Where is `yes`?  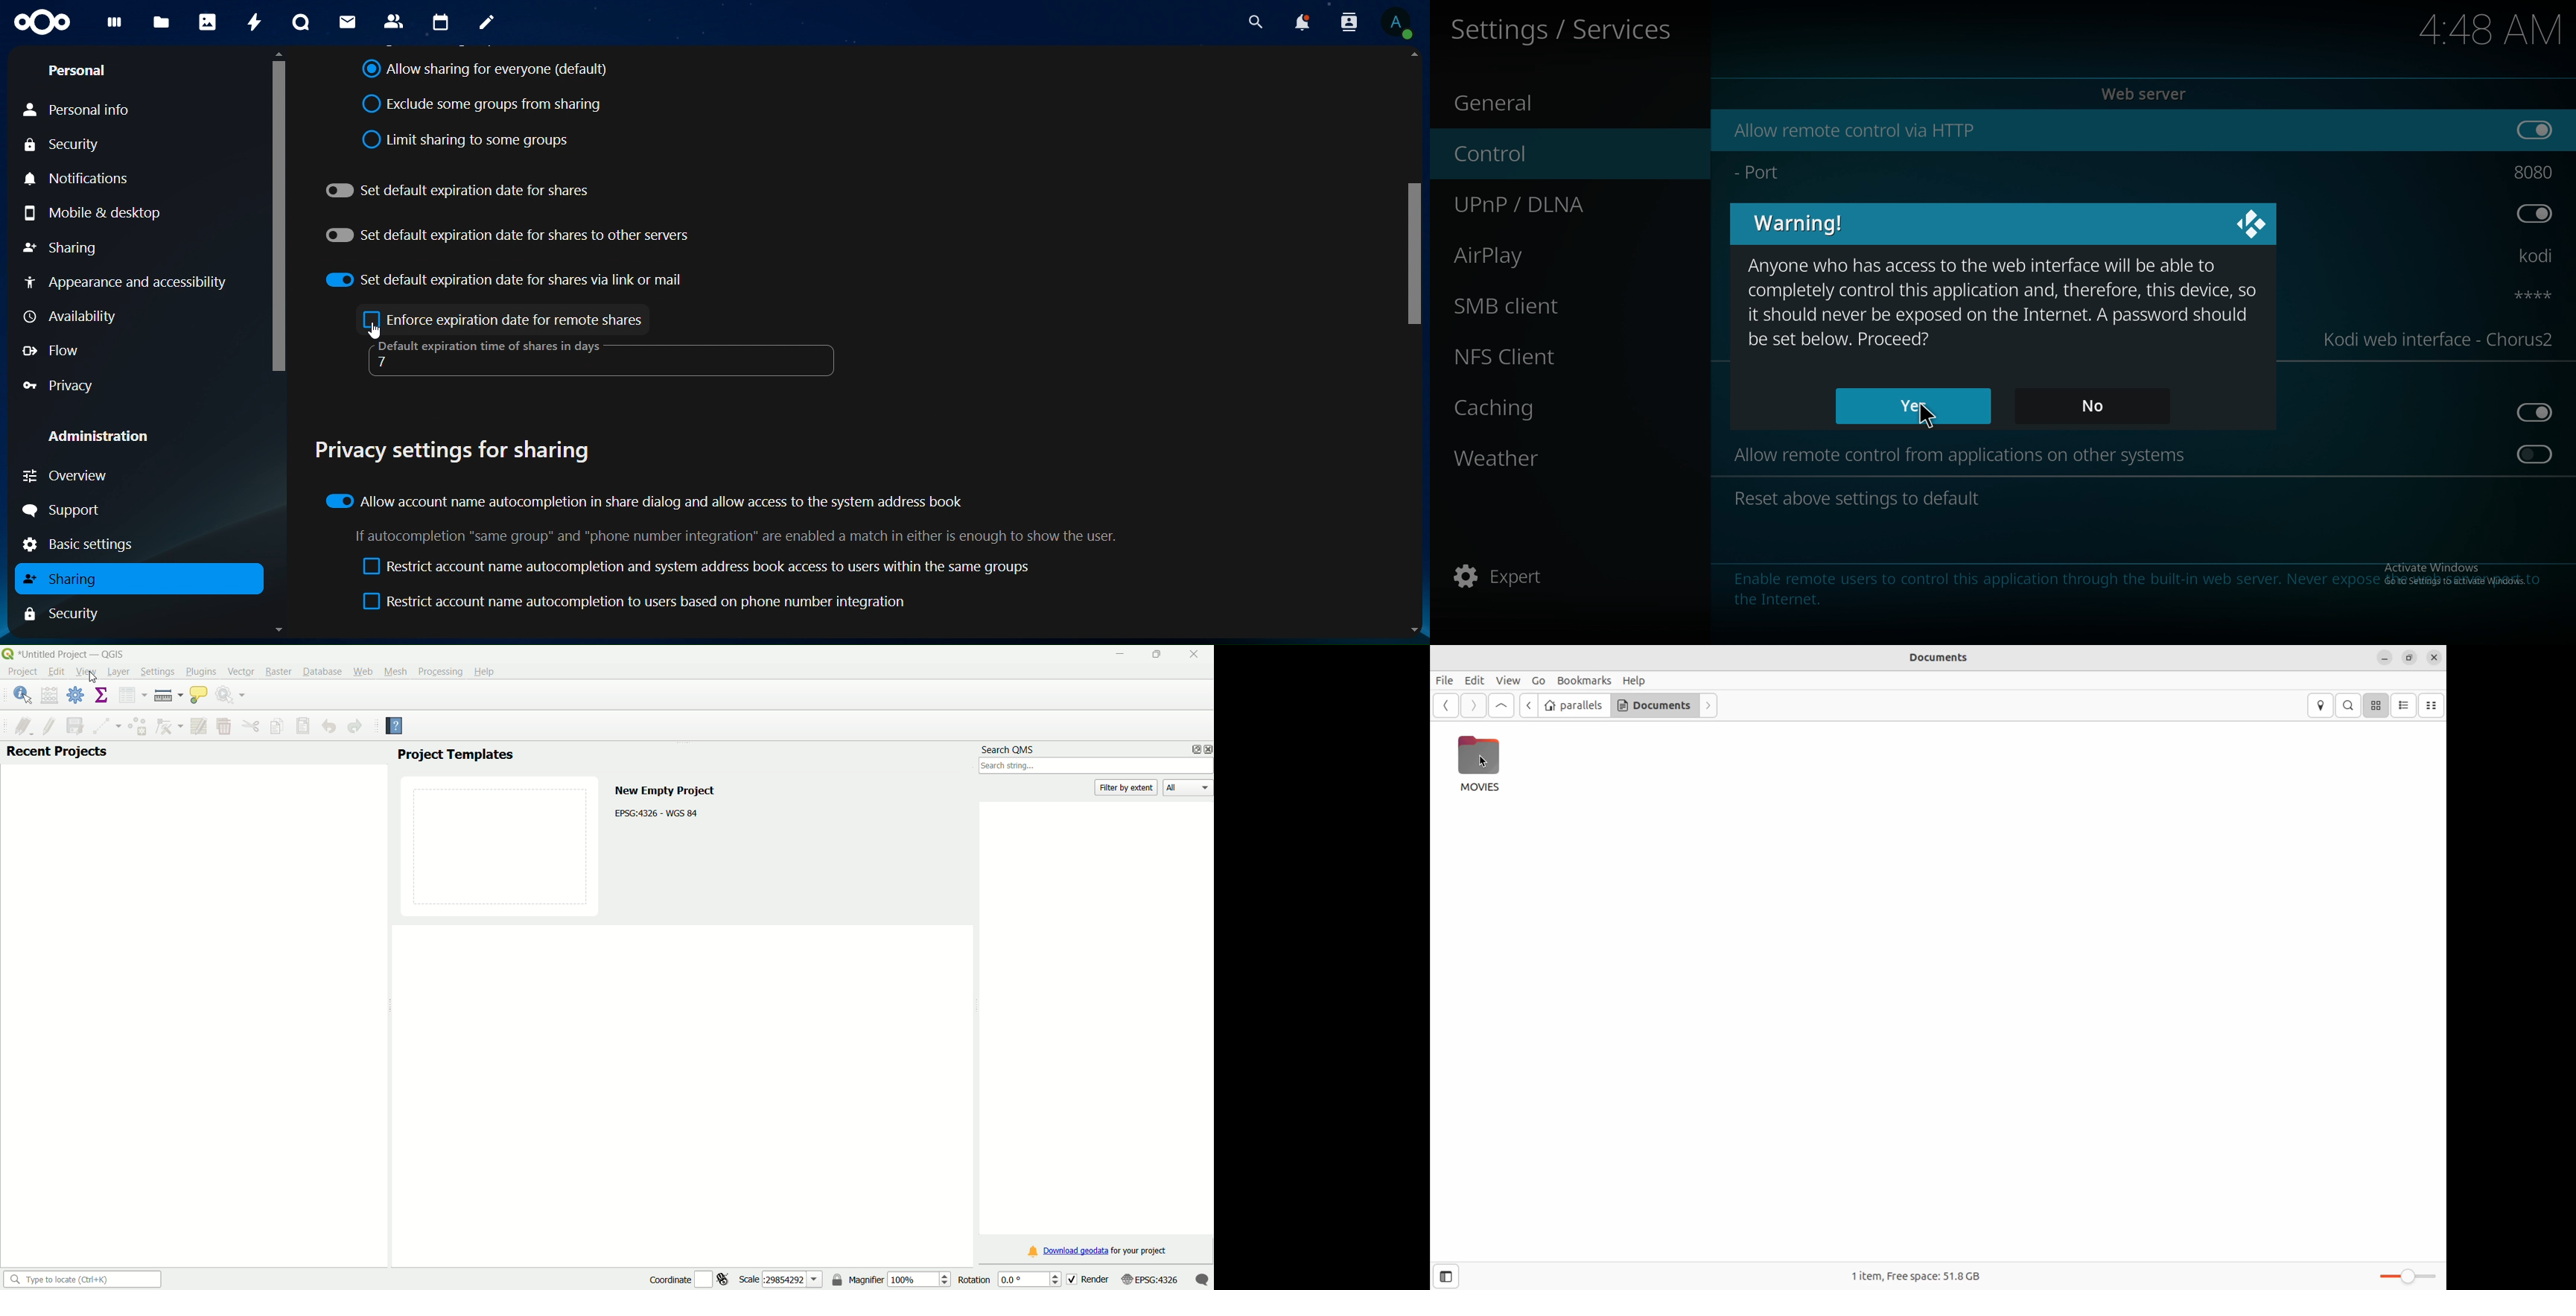
yes is located at coordinates (1912, 406).